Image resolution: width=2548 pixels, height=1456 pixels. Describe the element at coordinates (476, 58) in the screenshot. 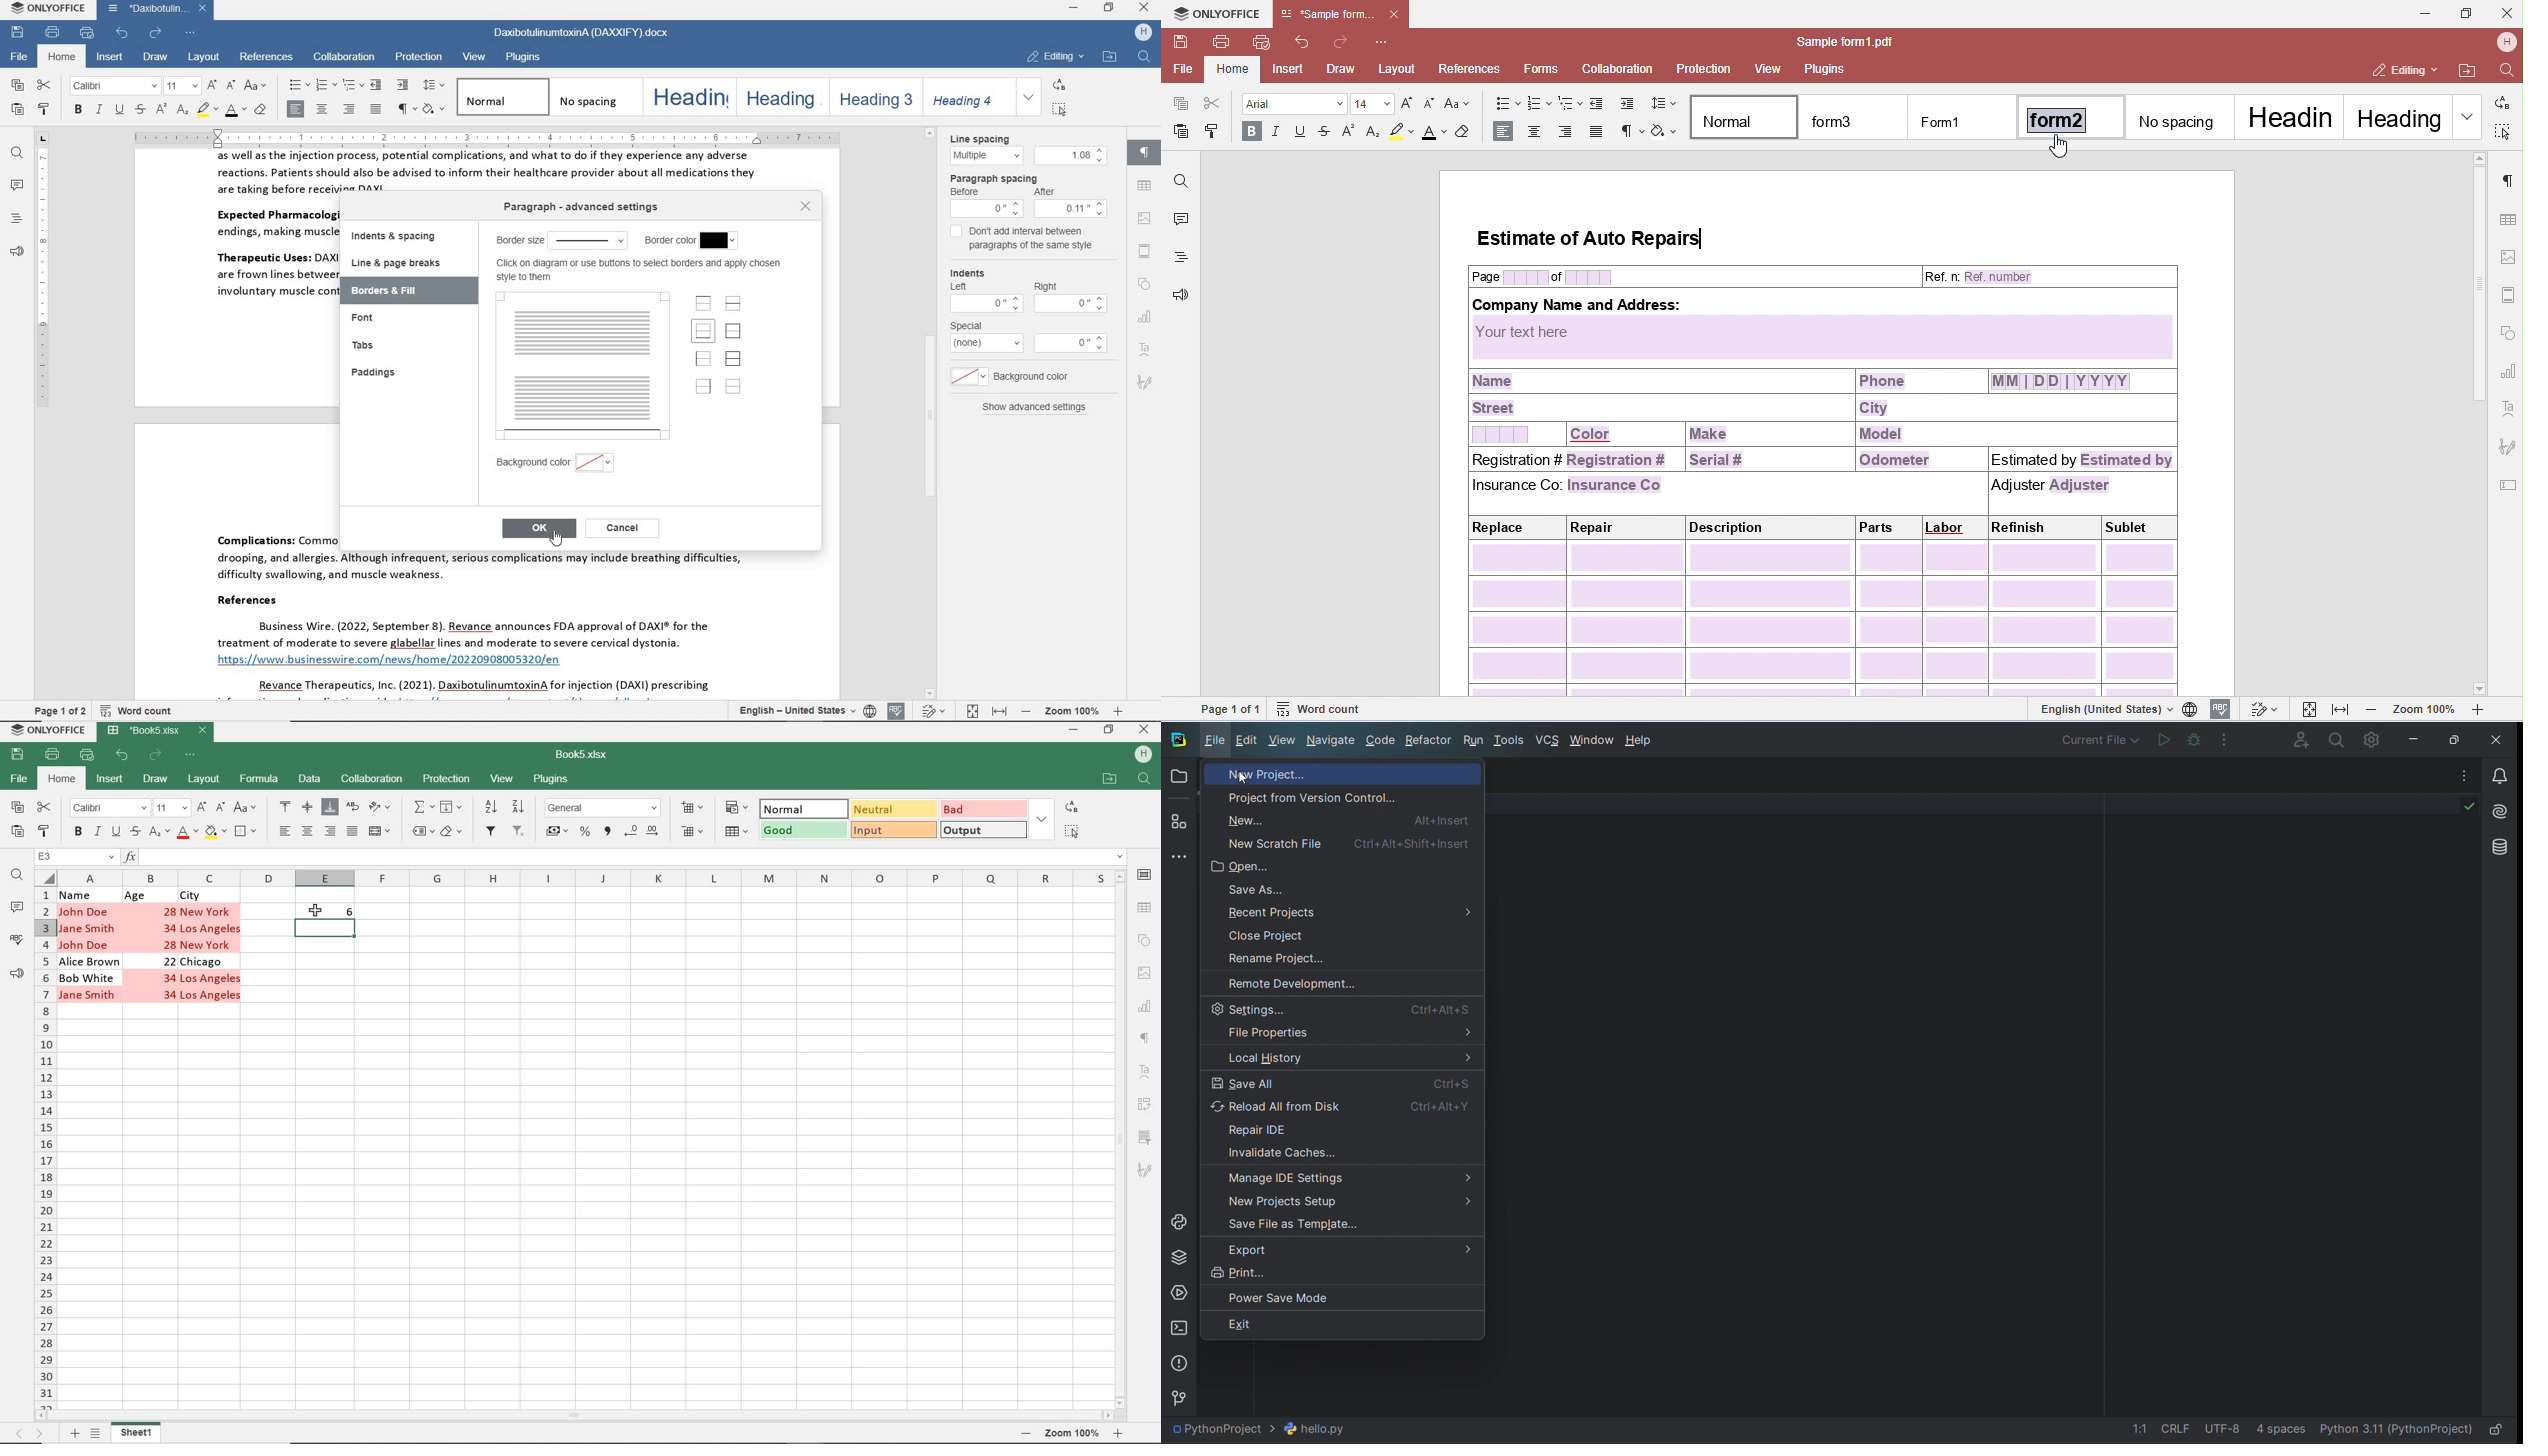

I see `view` at that location.